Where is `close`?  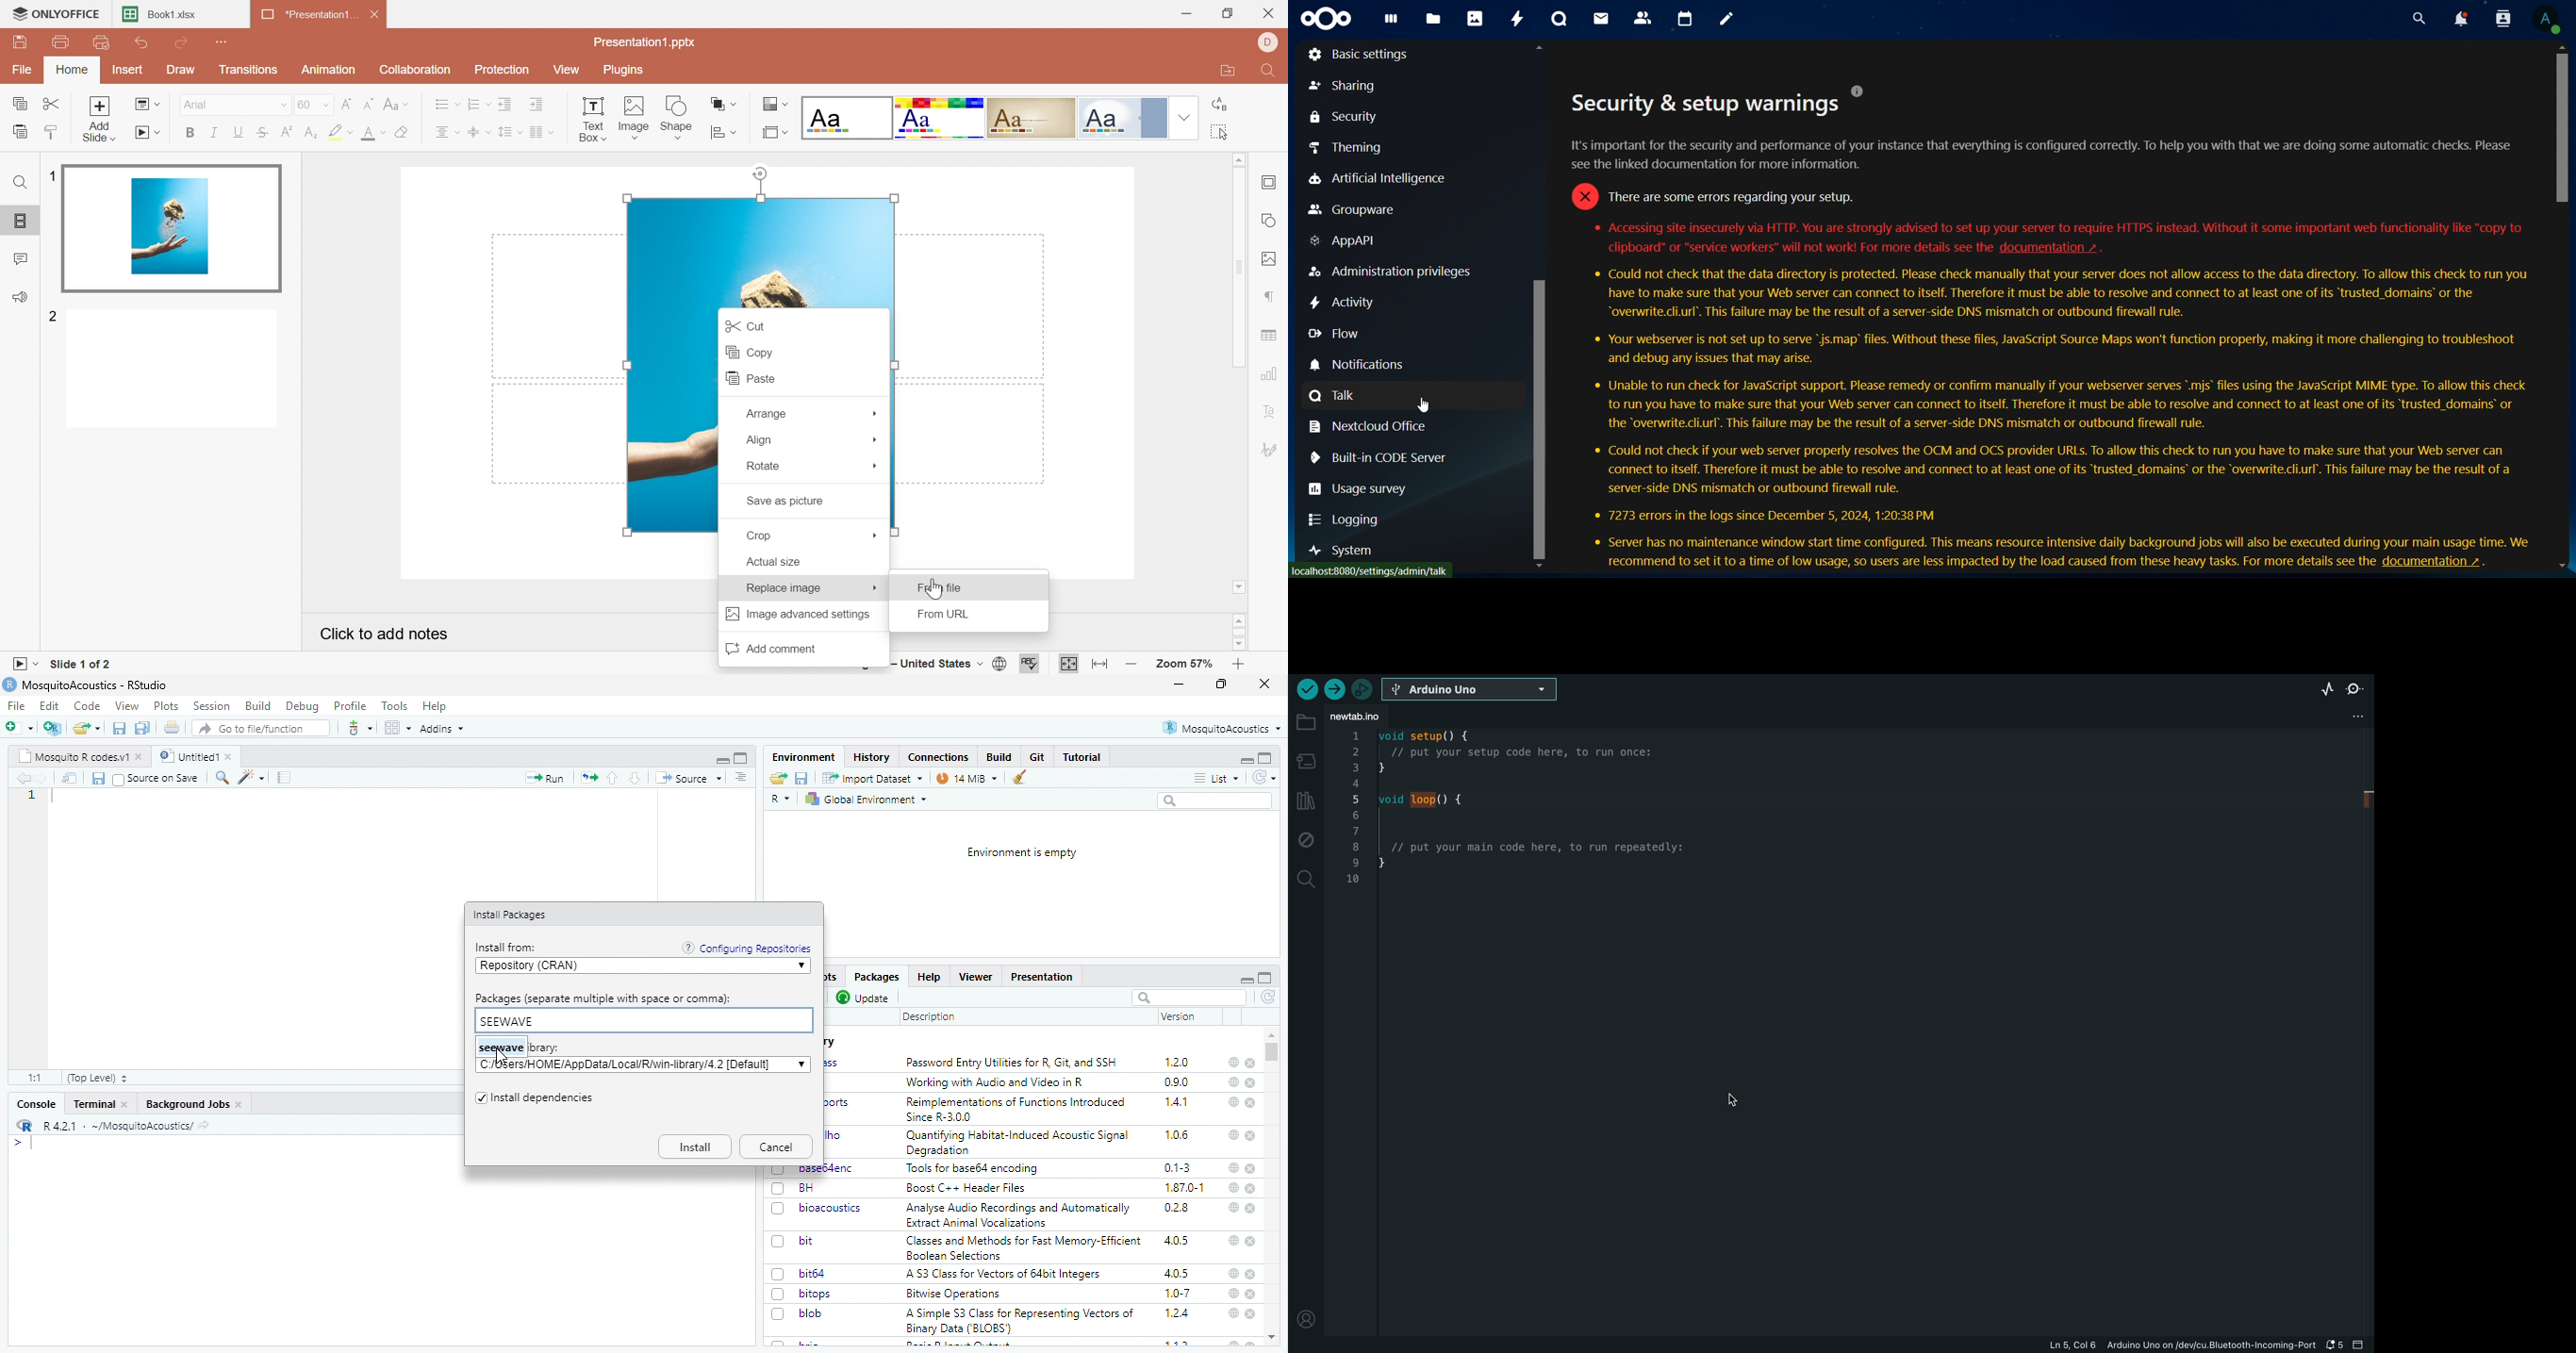
close is located at coordinates (140, 757).